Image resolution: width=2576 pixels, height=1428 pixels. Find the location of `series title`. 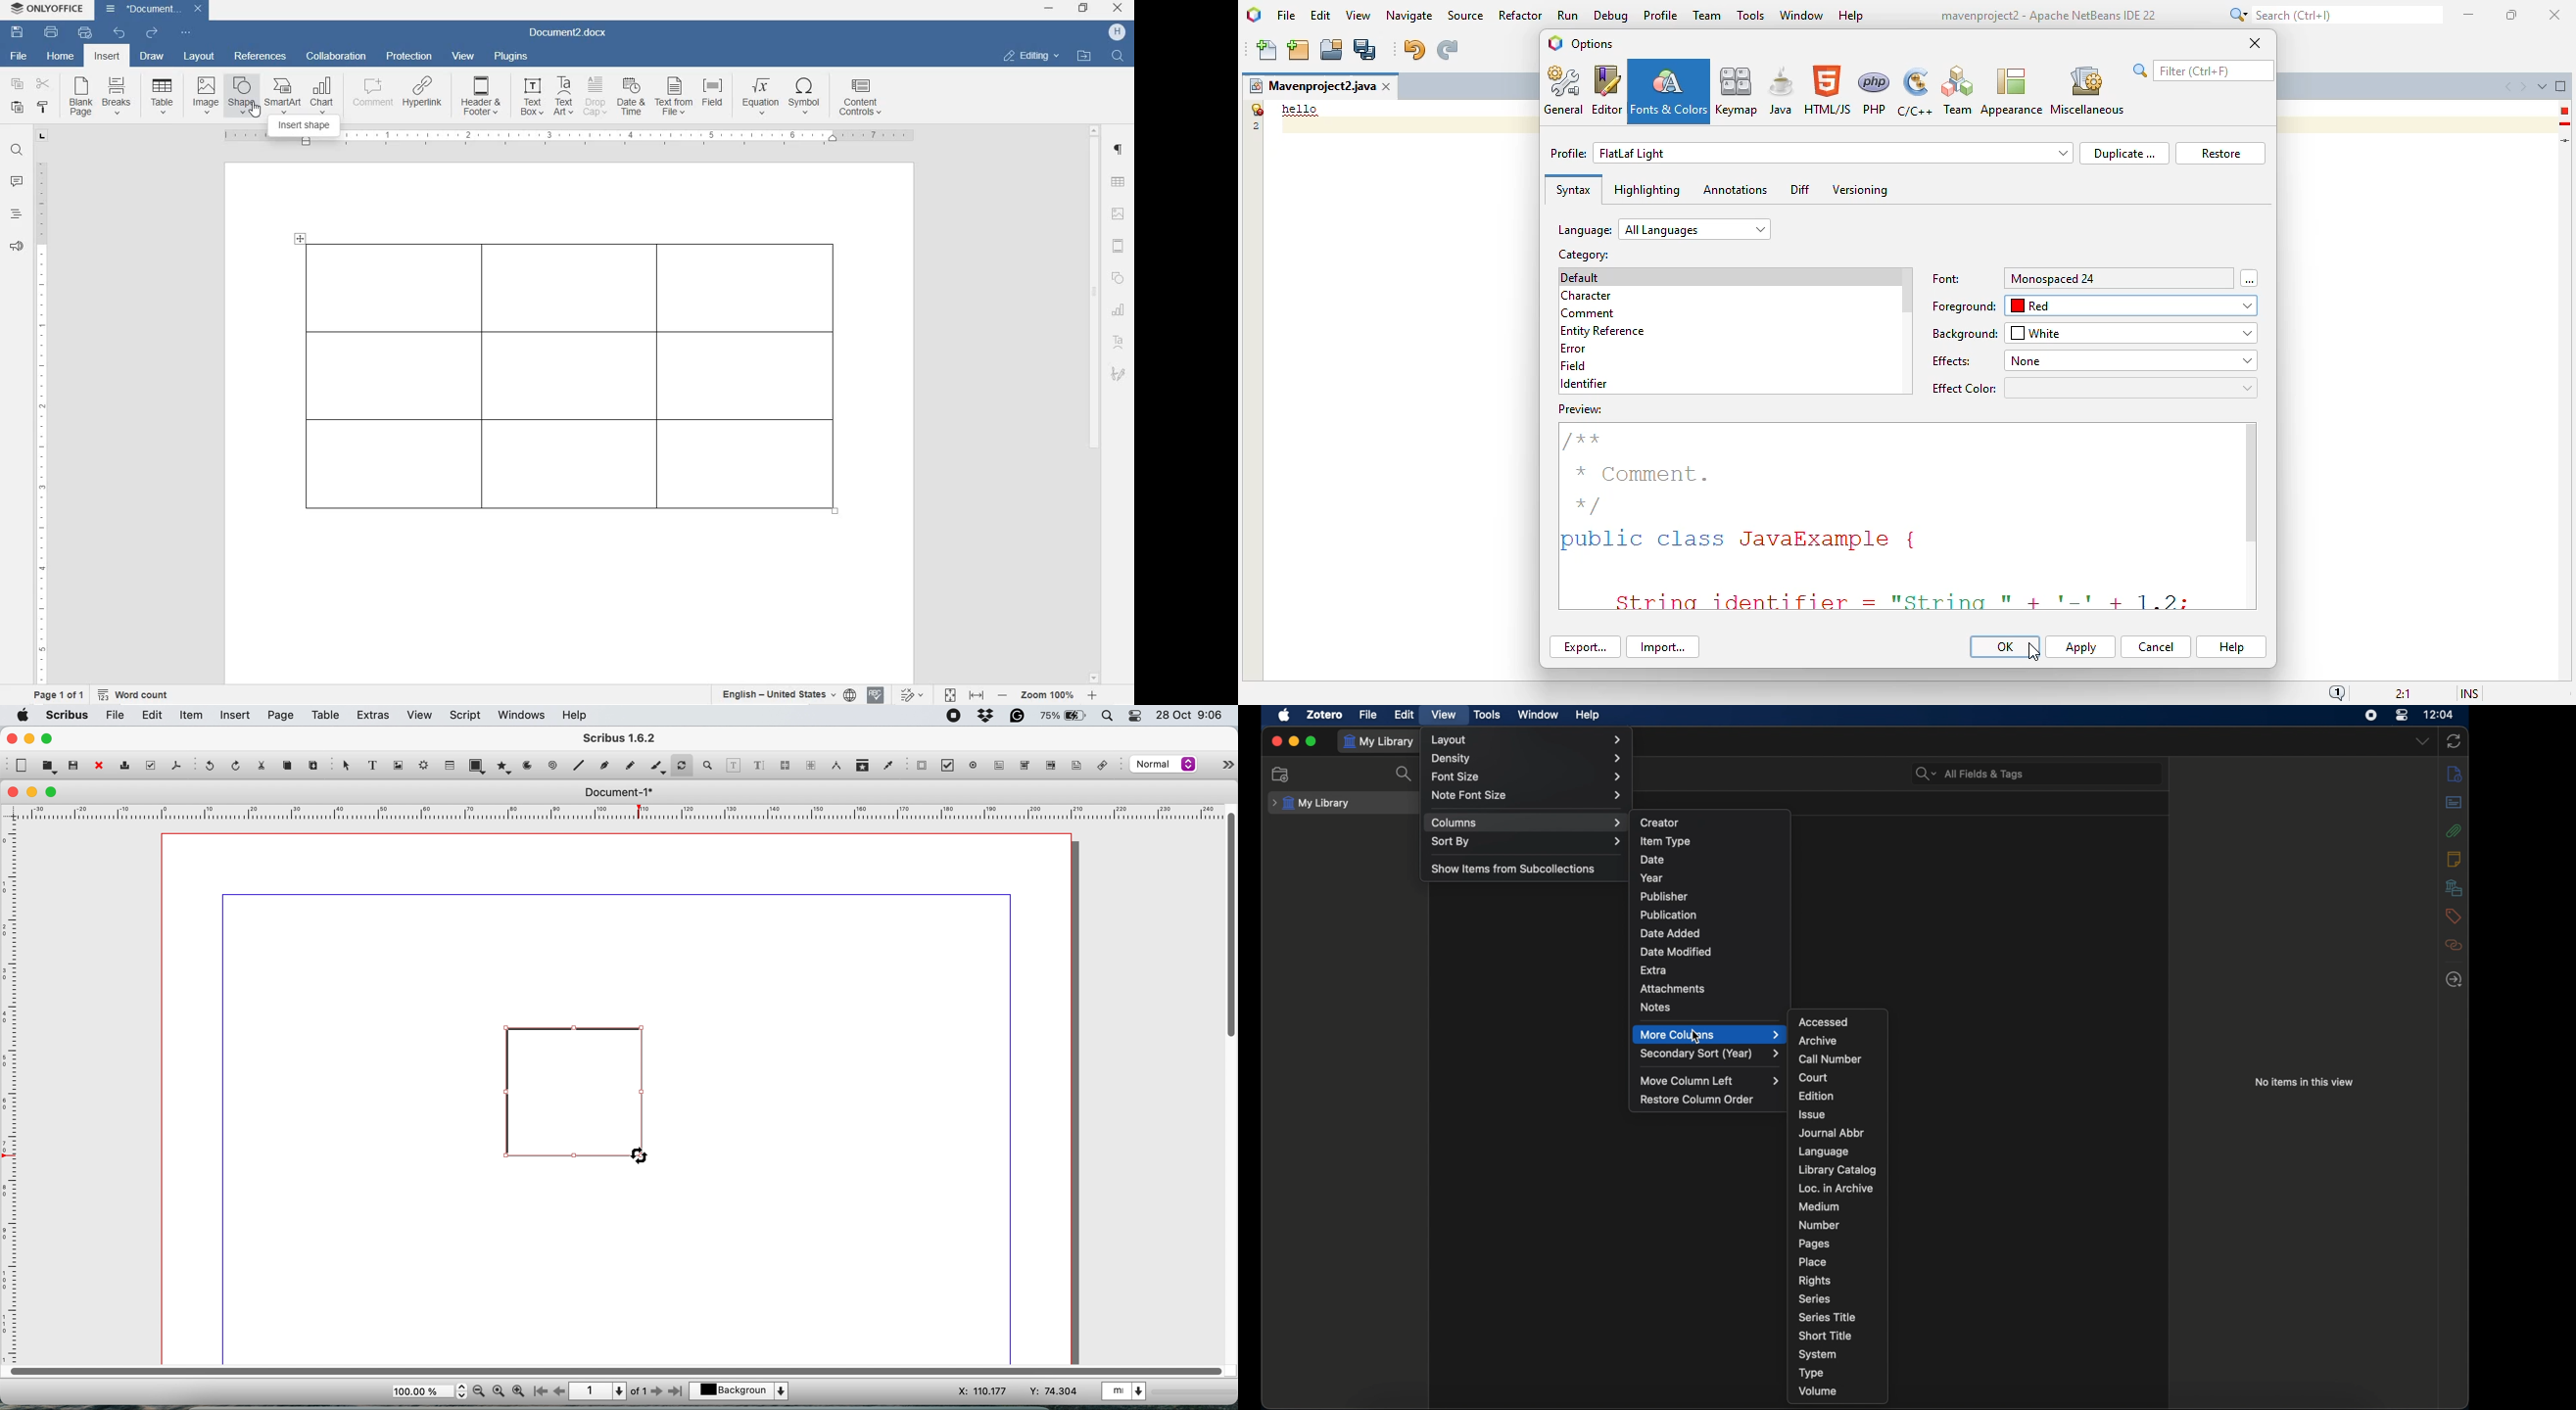

series title is located at coordinates (1829, 1317).